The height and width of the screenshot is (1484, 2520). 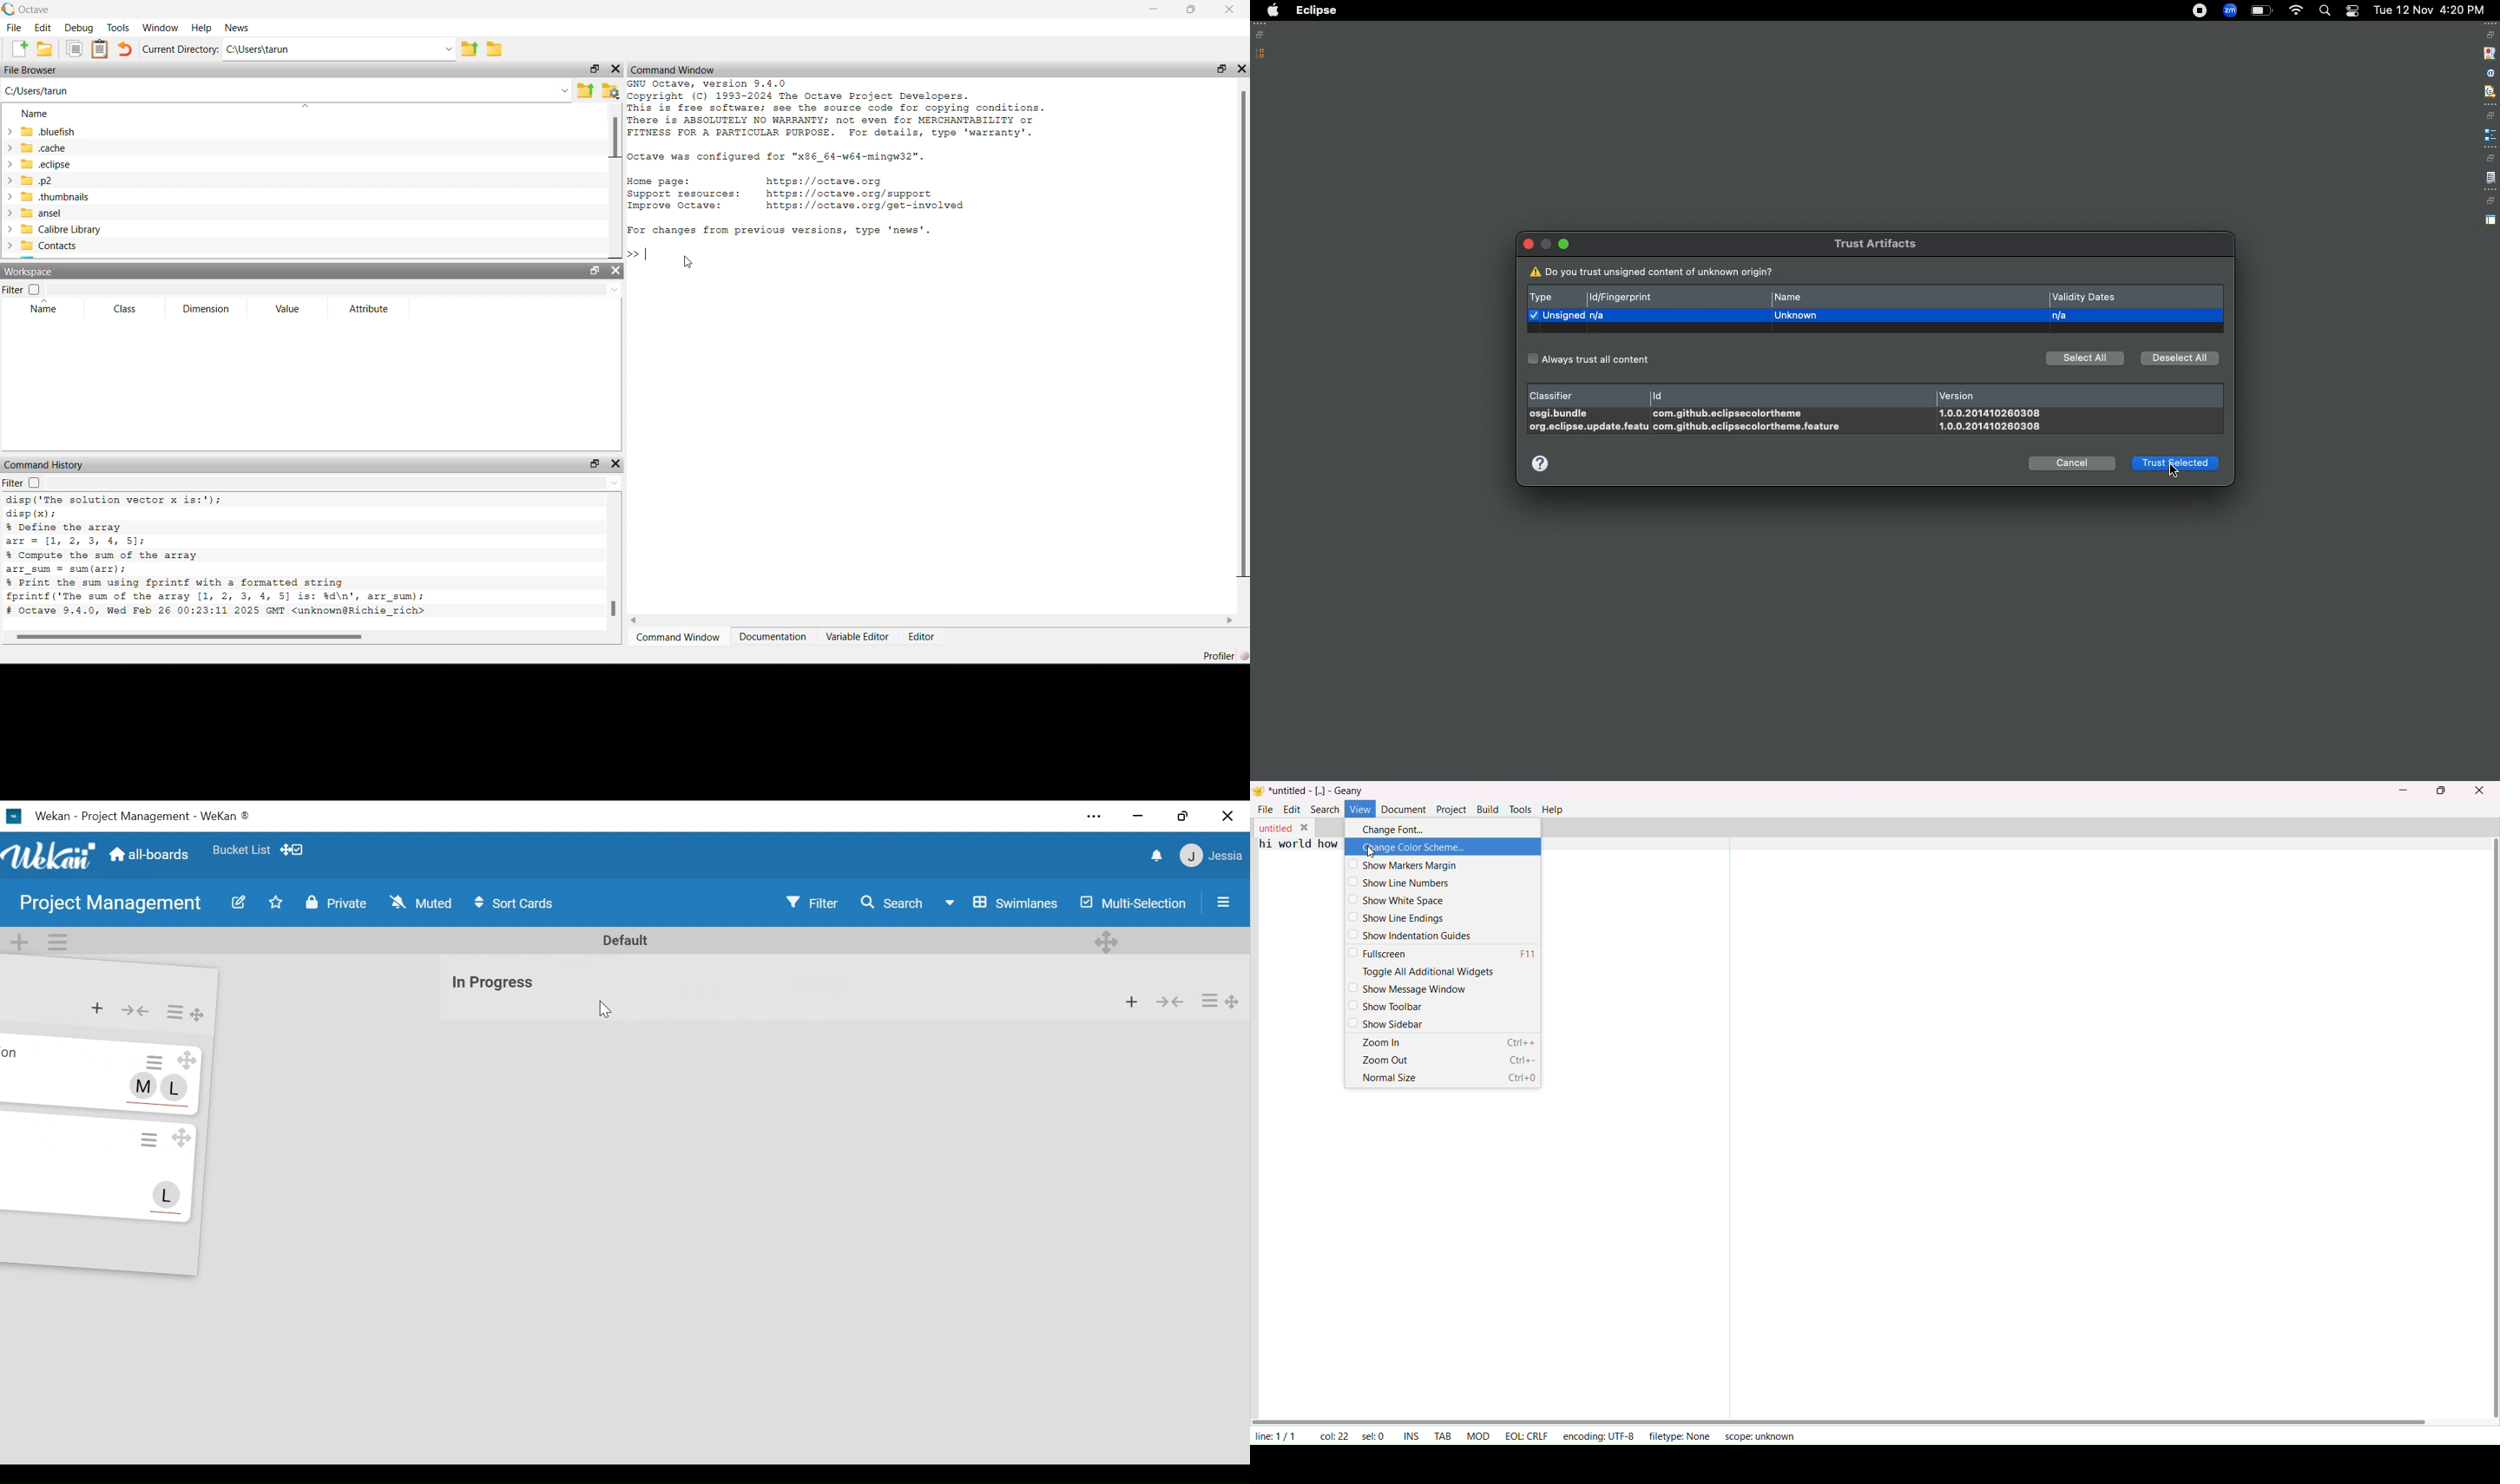 What do you see at coordinates (186, 1060) in the screenshot?
I see `Drag Card` at bounding box center [186, 1060].